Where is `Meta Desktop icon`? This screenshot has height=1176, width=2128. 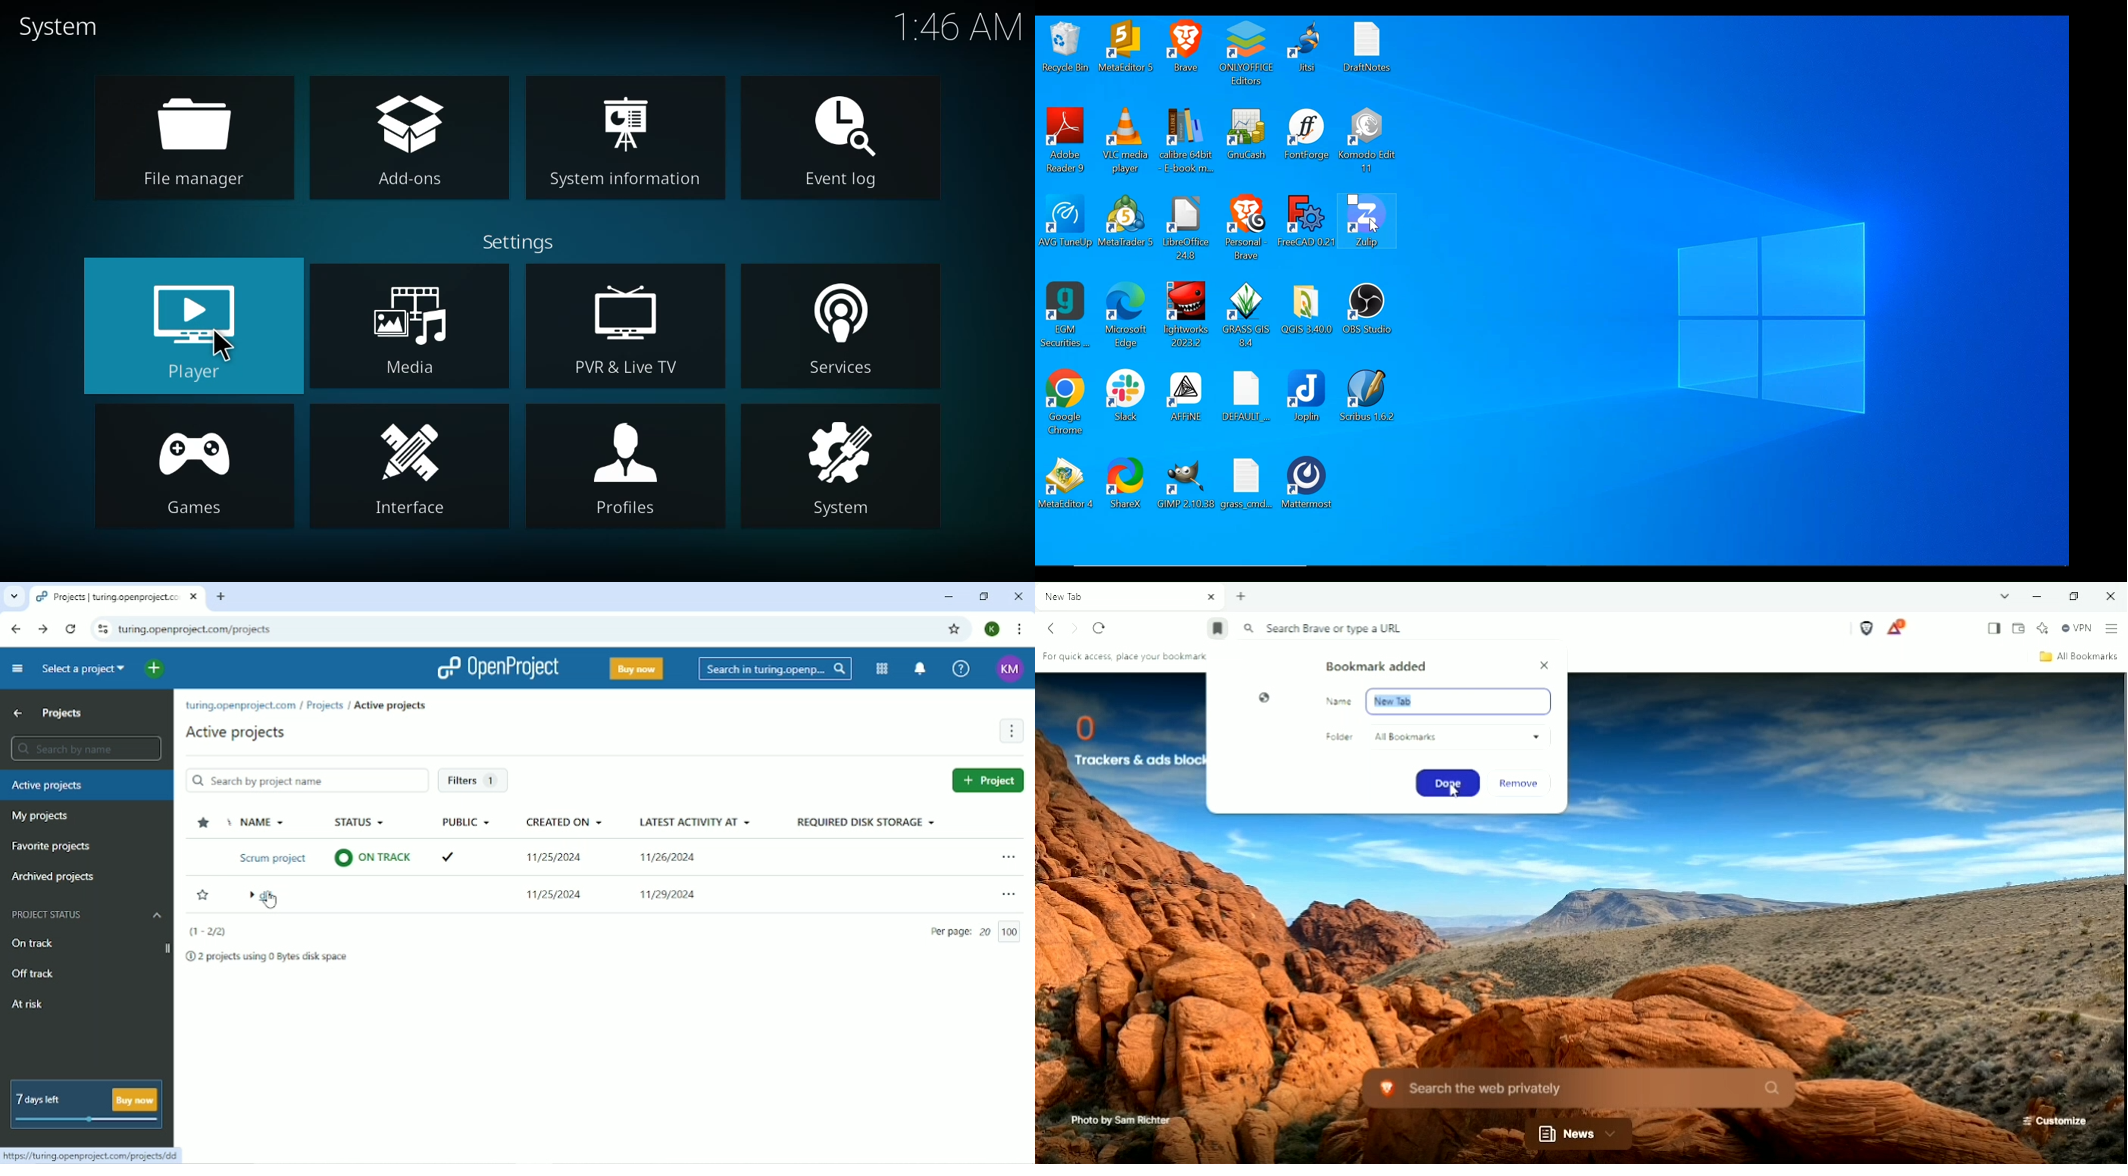
Meta Desktop icon is located at coordinates (1068, 483).